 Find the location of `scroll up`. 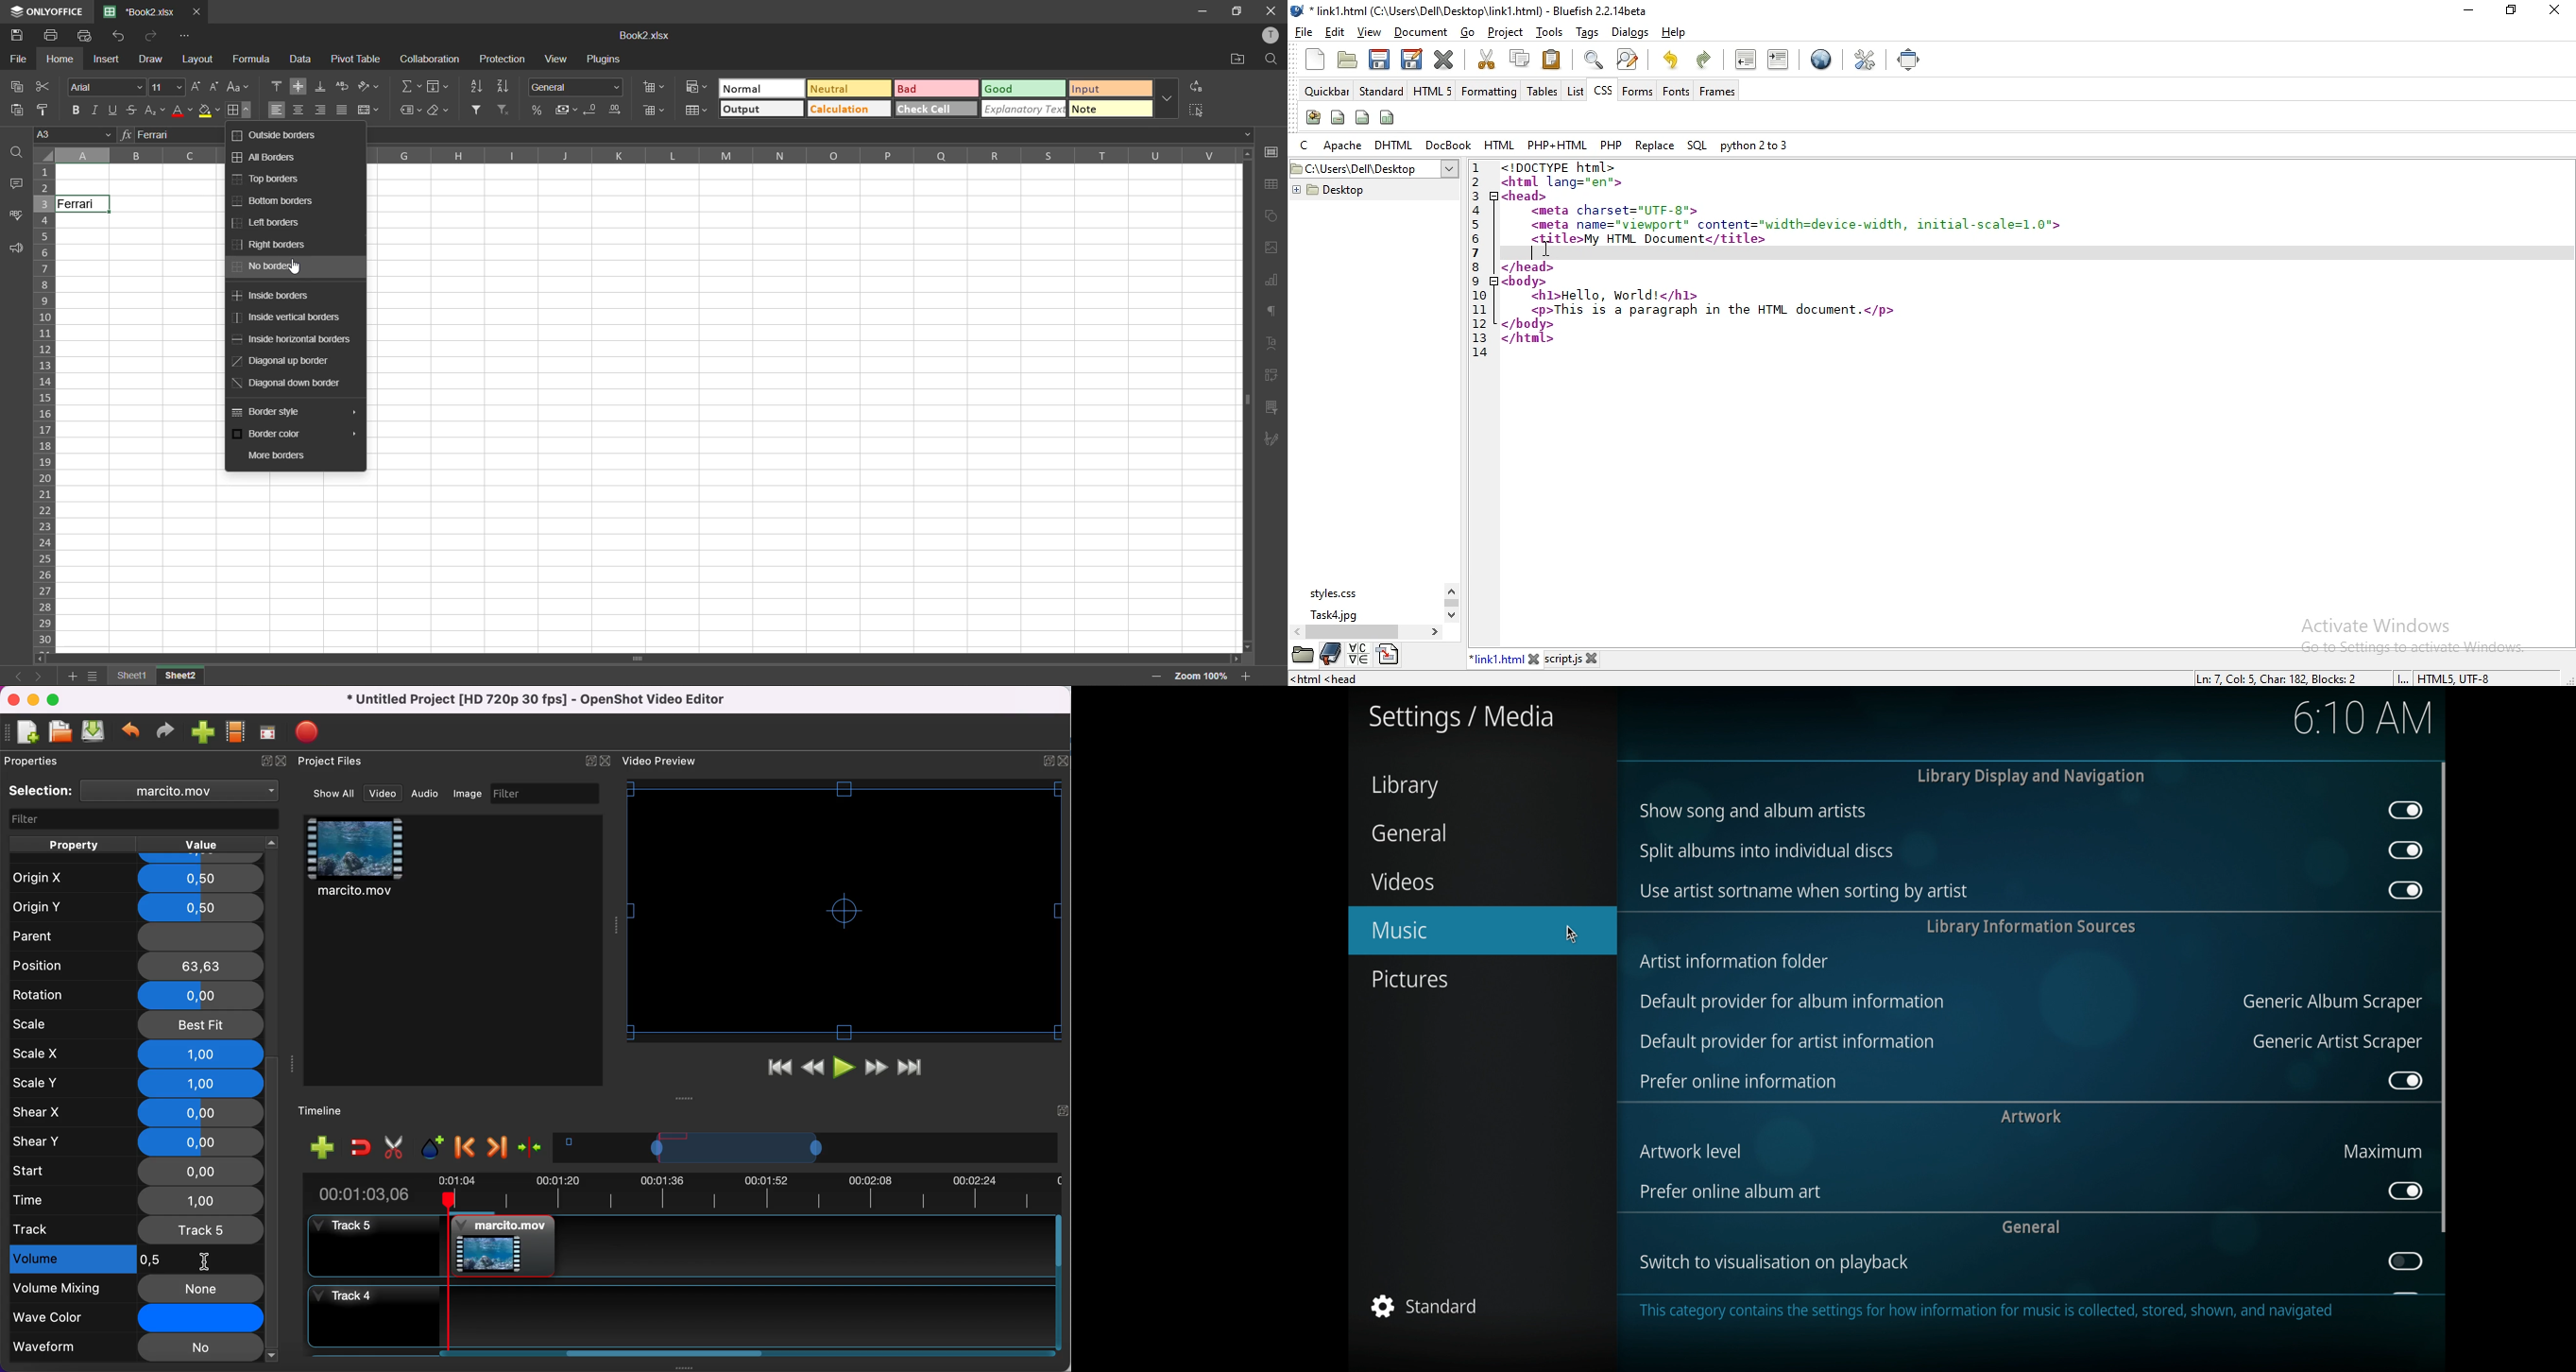

scroll up is located at coordinates (1246, 155).